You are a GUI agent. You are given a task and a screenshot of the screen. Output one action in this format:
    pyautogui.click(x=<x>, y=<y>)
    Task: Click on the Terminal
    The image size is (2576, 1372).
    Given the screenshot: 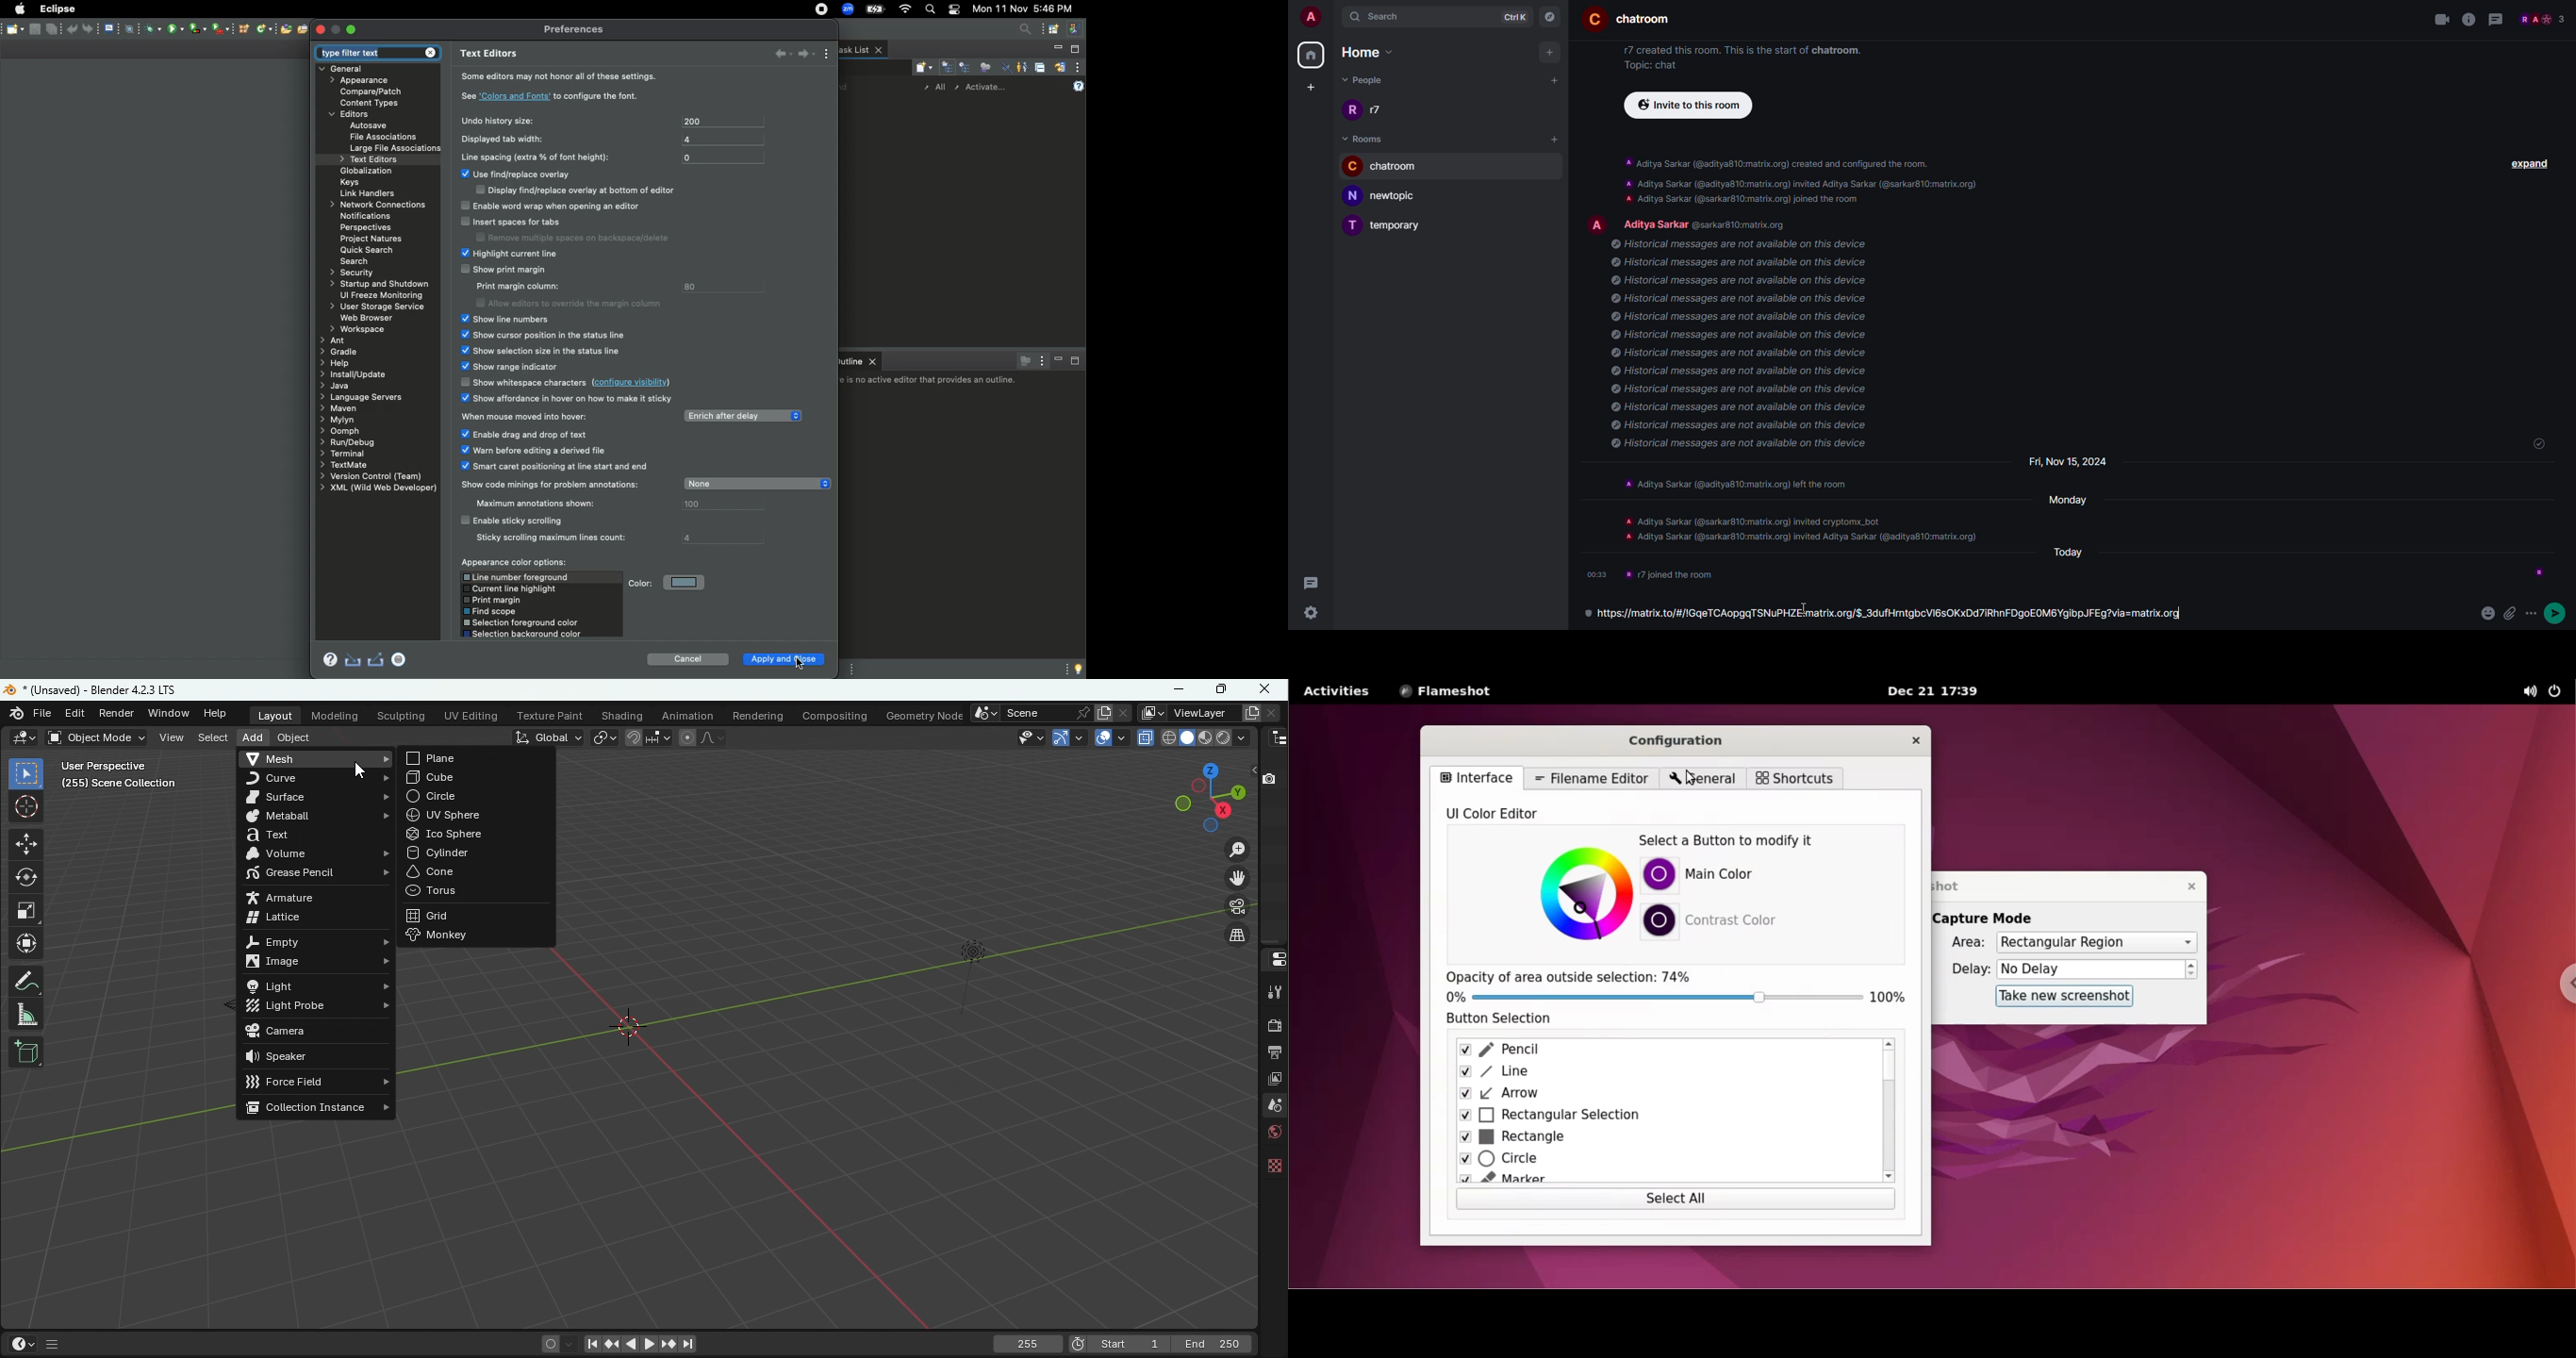 What is the action you would take?
    pyautogui.click(x=342, y=452)
    